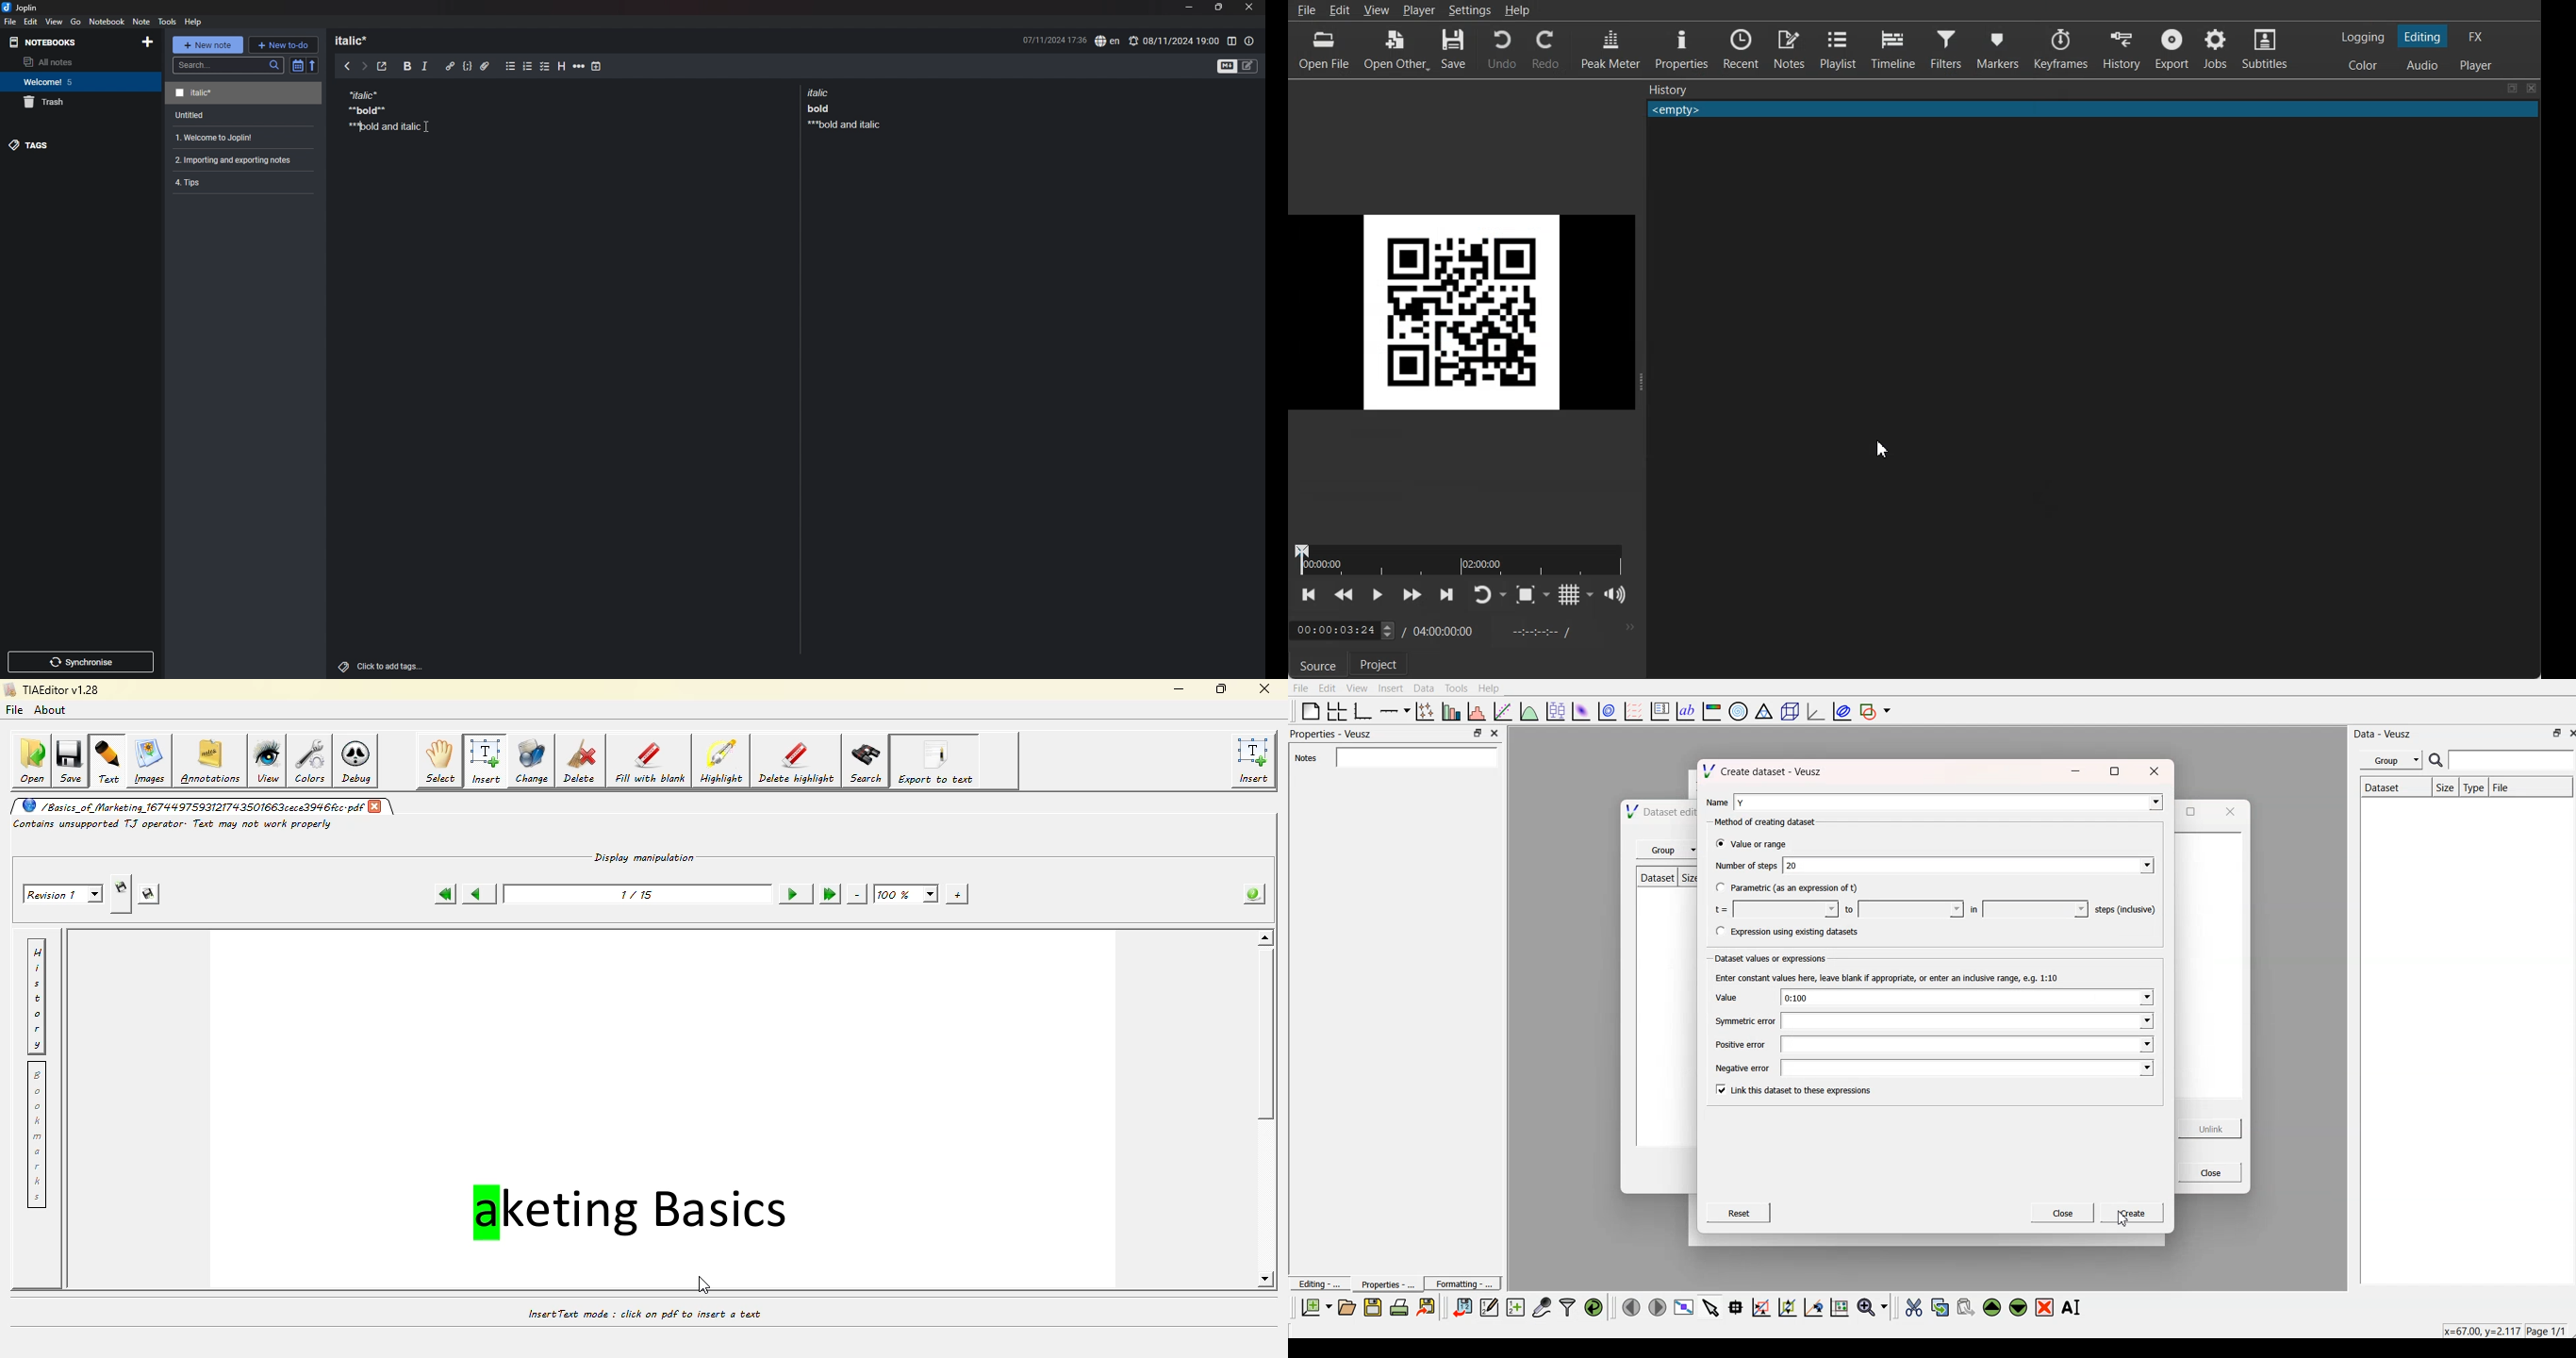 The height and width of the screenshot is (1372, 2576). Describe the element at coordinates (80, 145) in the screenshot. I see `tags` at that location.